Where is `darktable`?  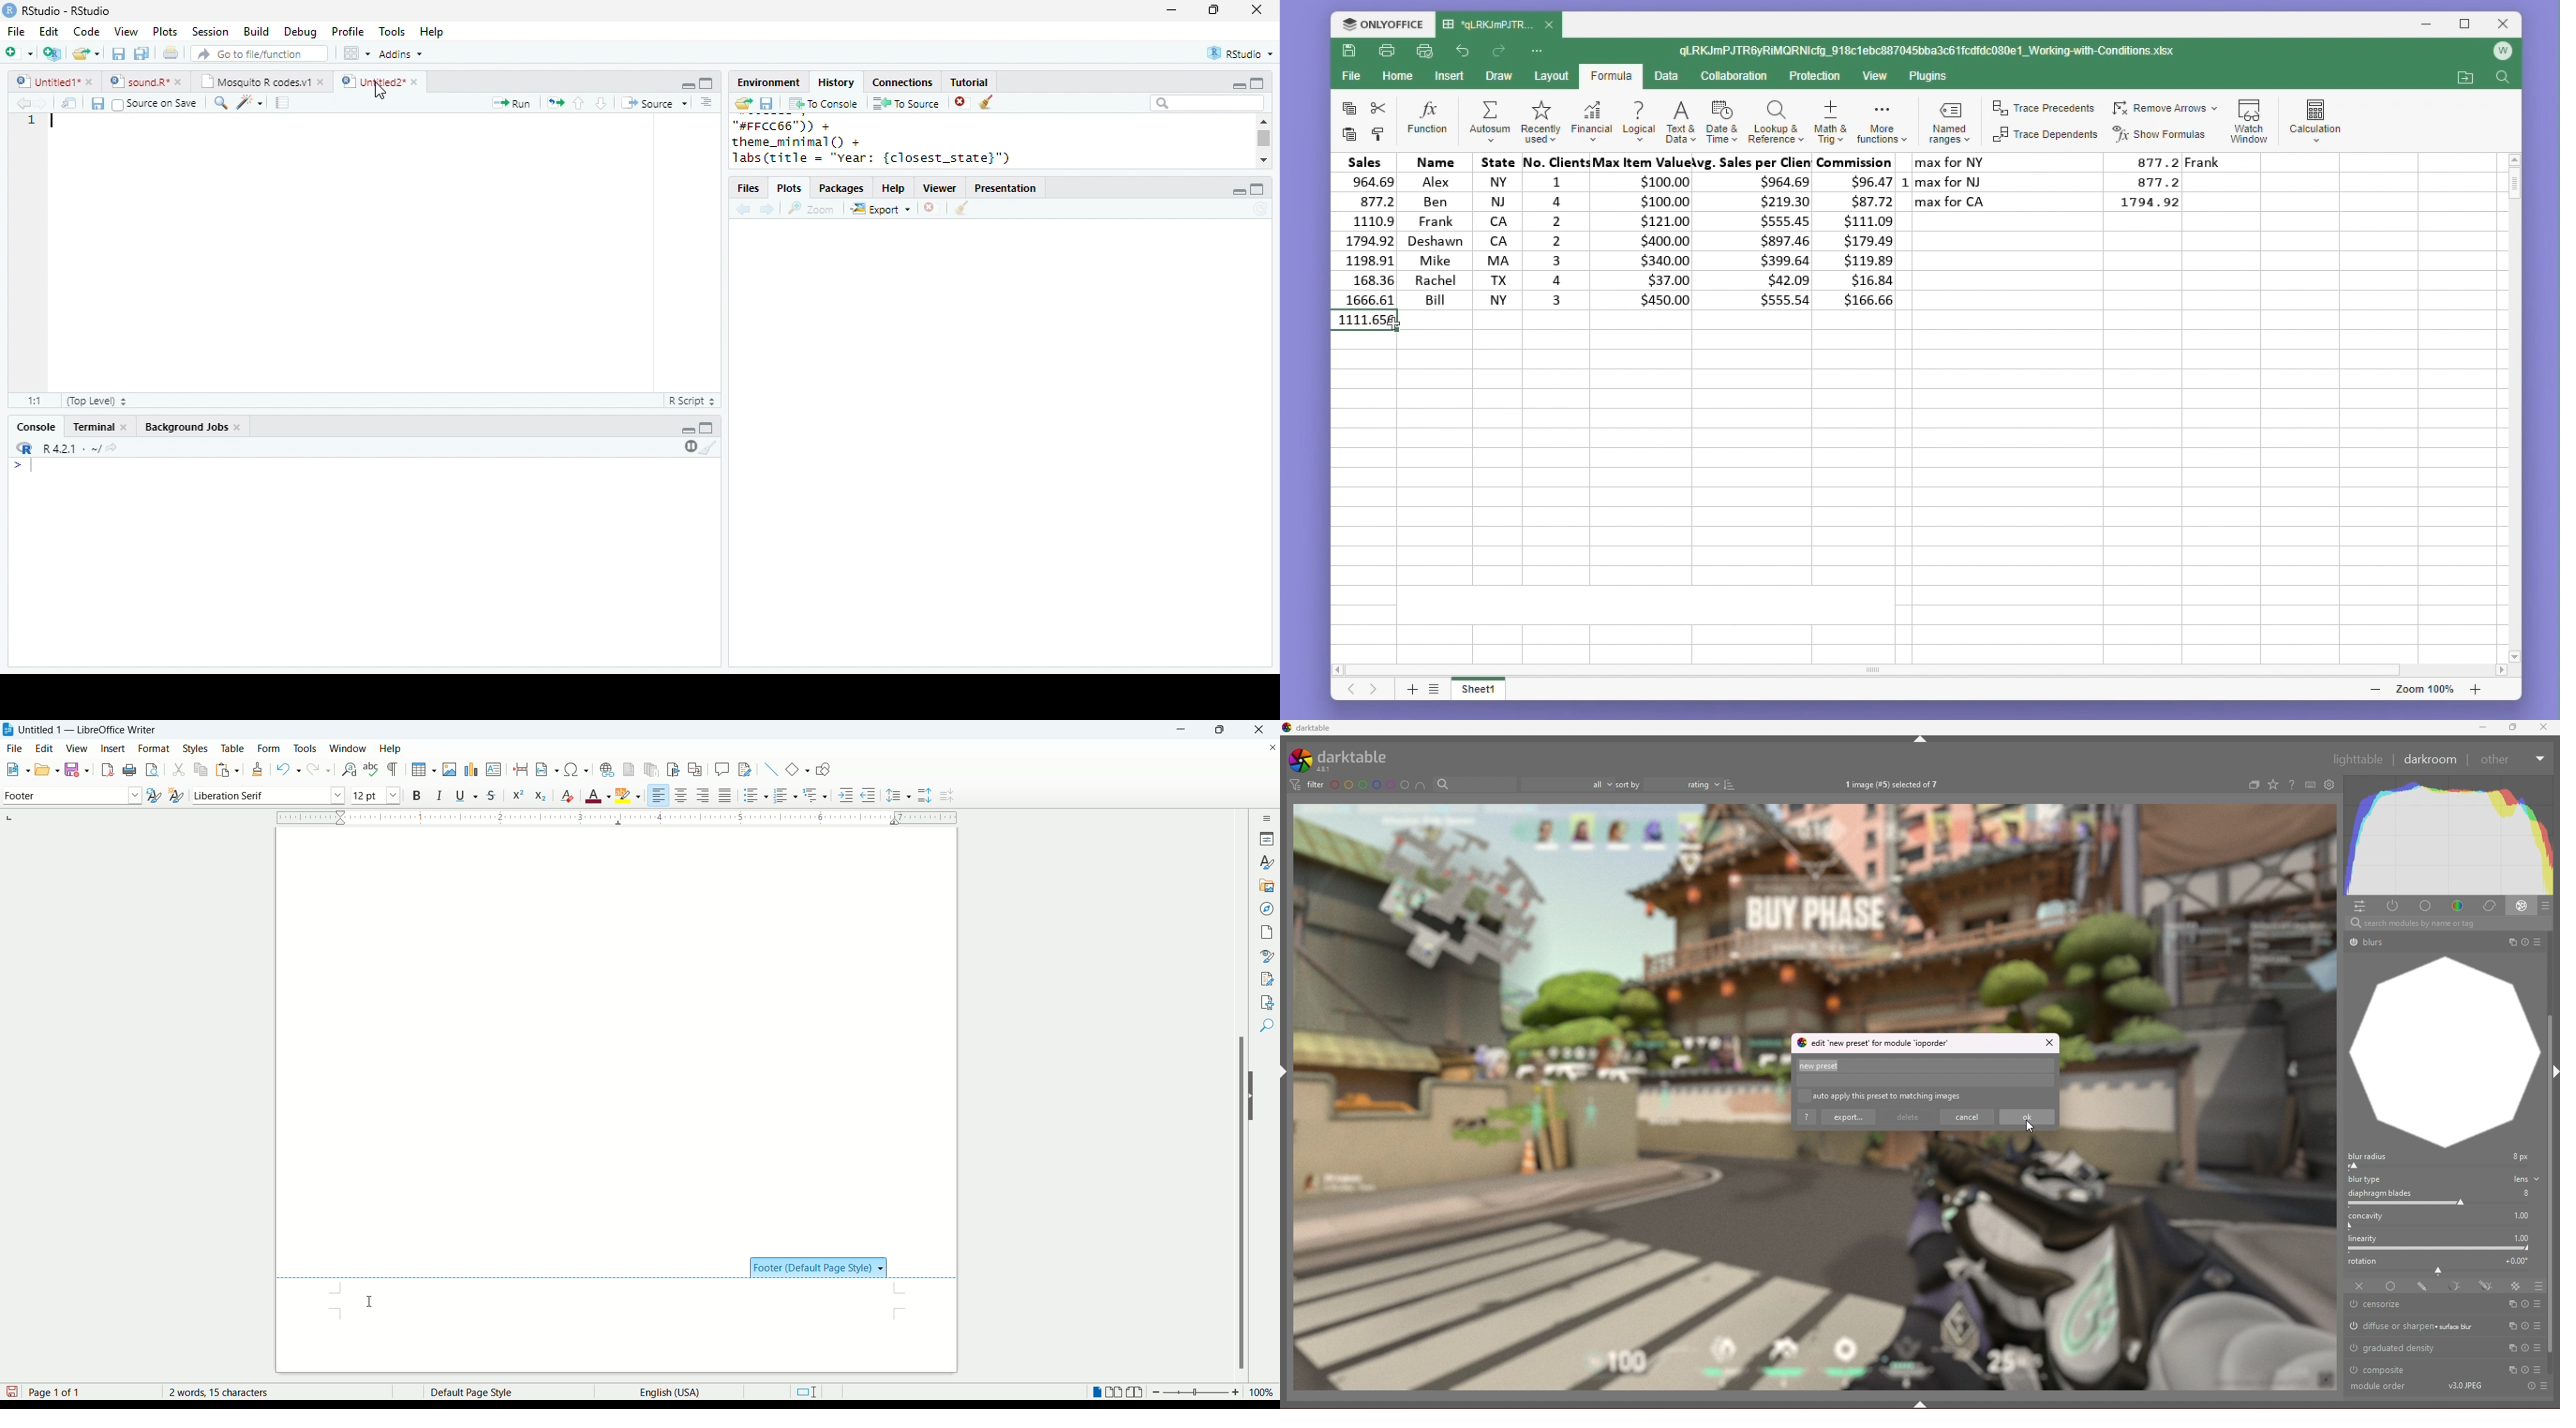 darktable is located at coordinates (1313, 727).